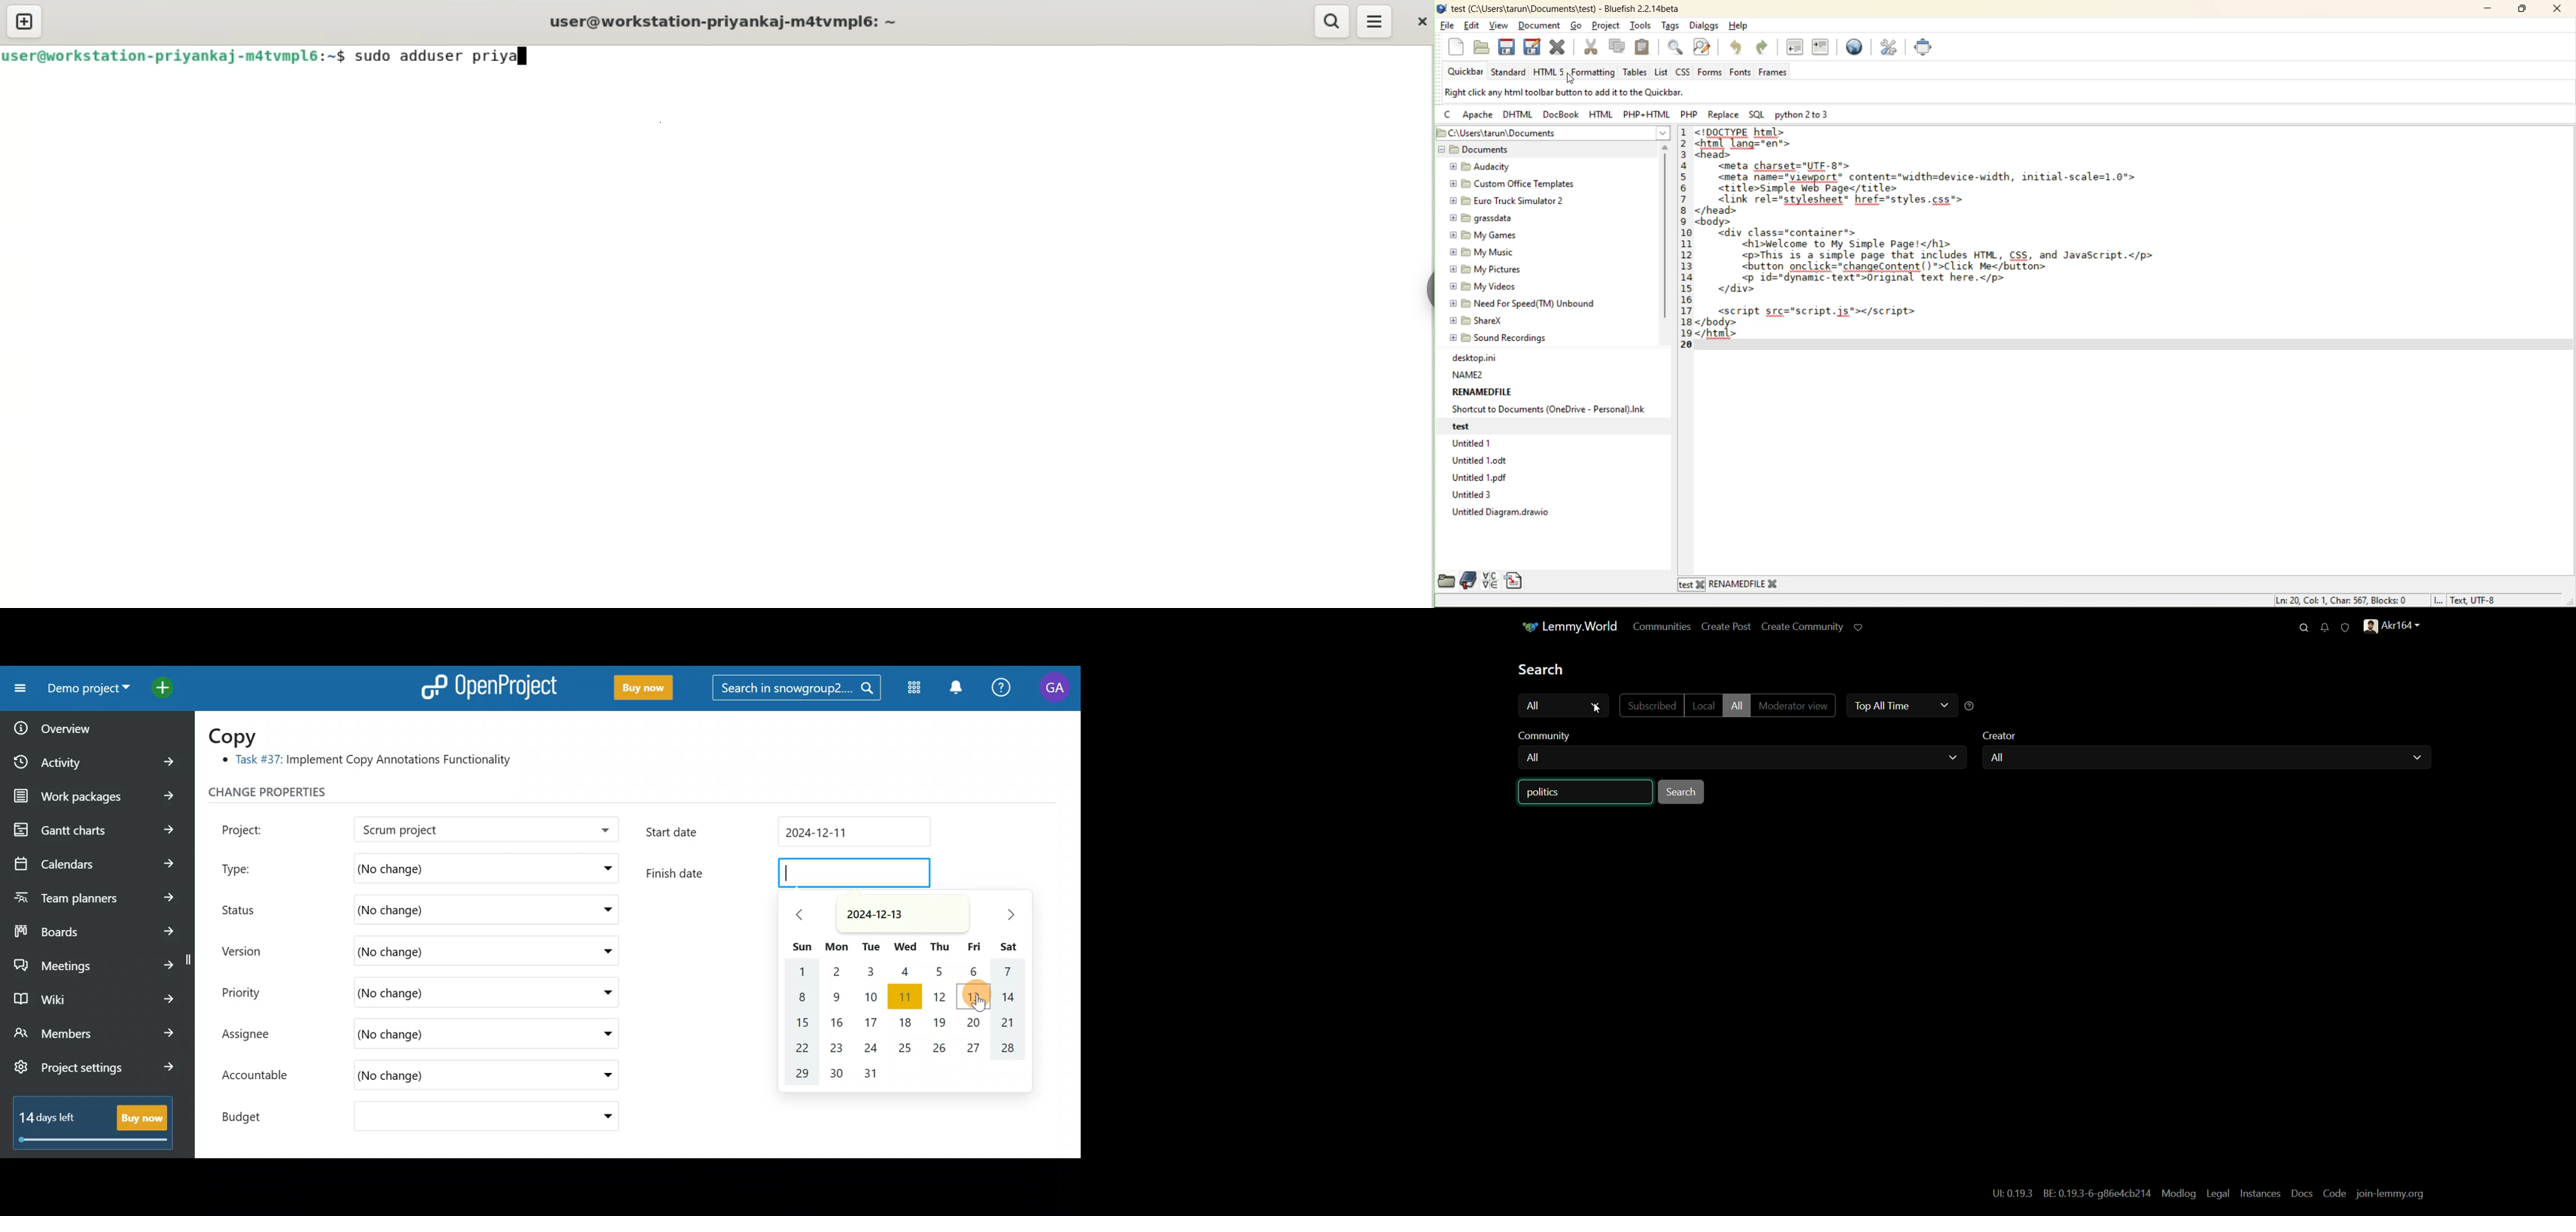 The image size is (2576, 1232). What do you see at coordinates (1478, 114) in the screenshot?
I see `apache` at bounding box center [1478, 114].